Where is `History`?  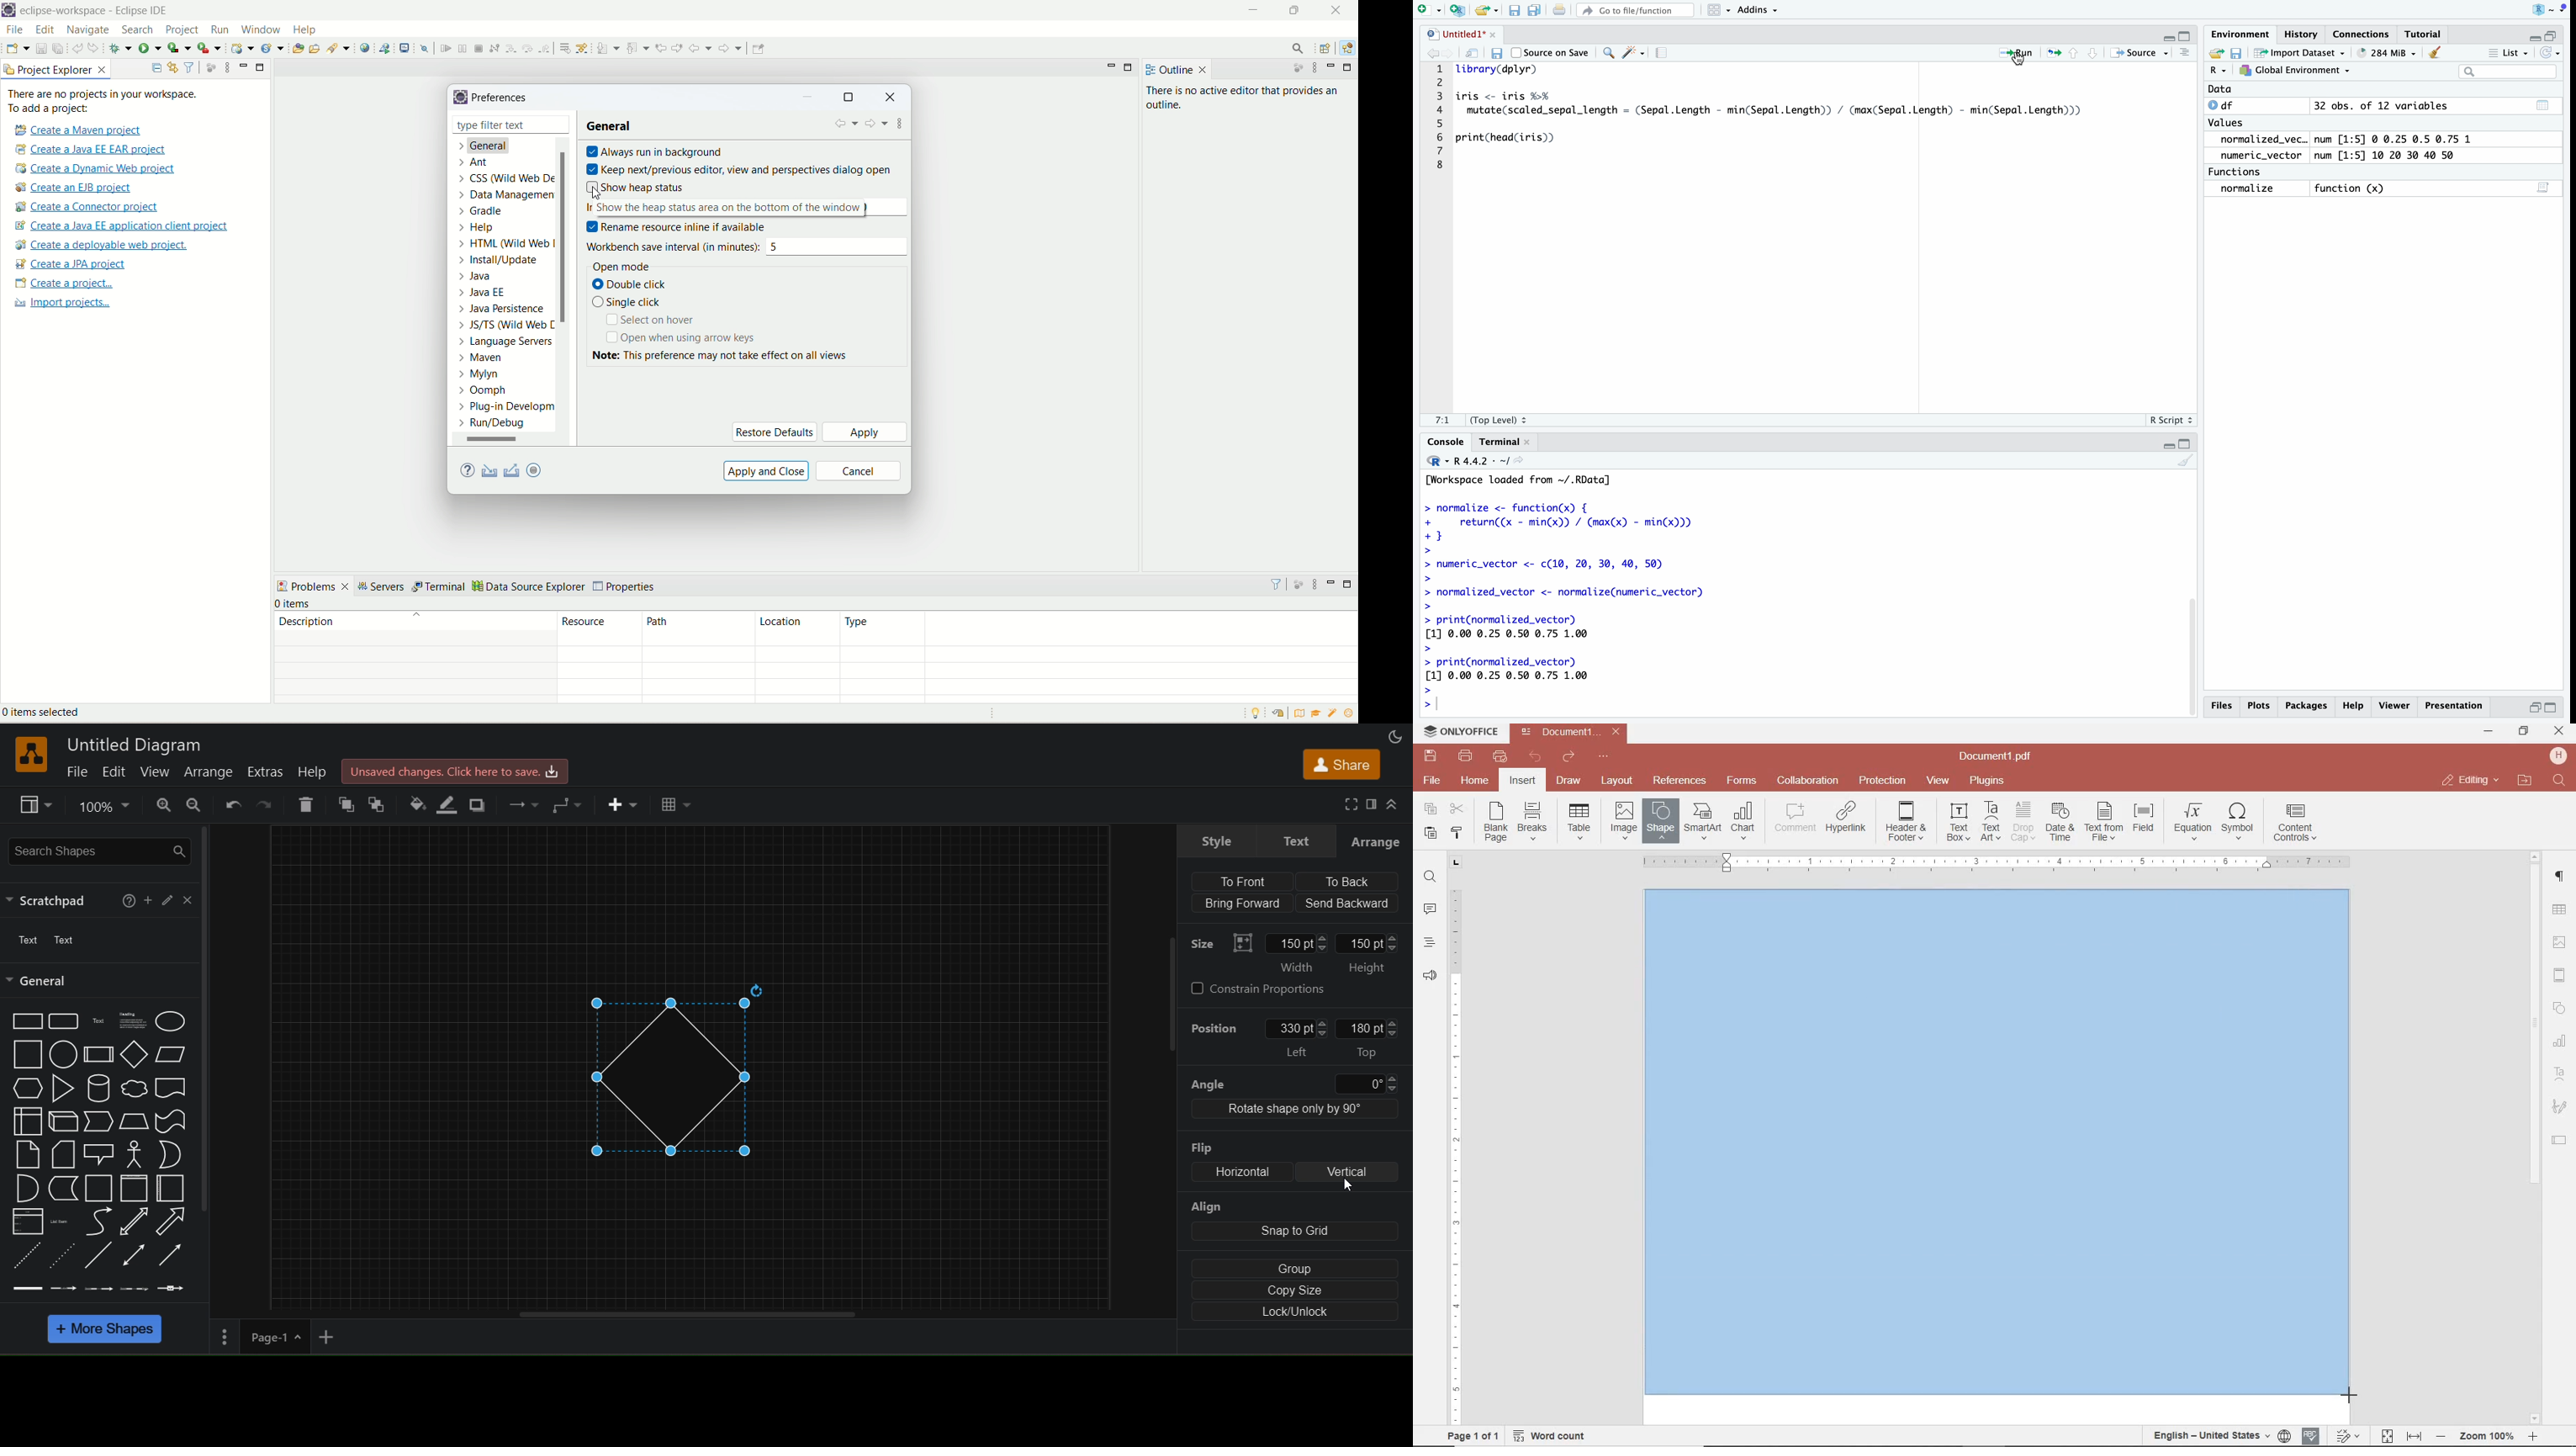 History is located at coordinates (2302, 36).